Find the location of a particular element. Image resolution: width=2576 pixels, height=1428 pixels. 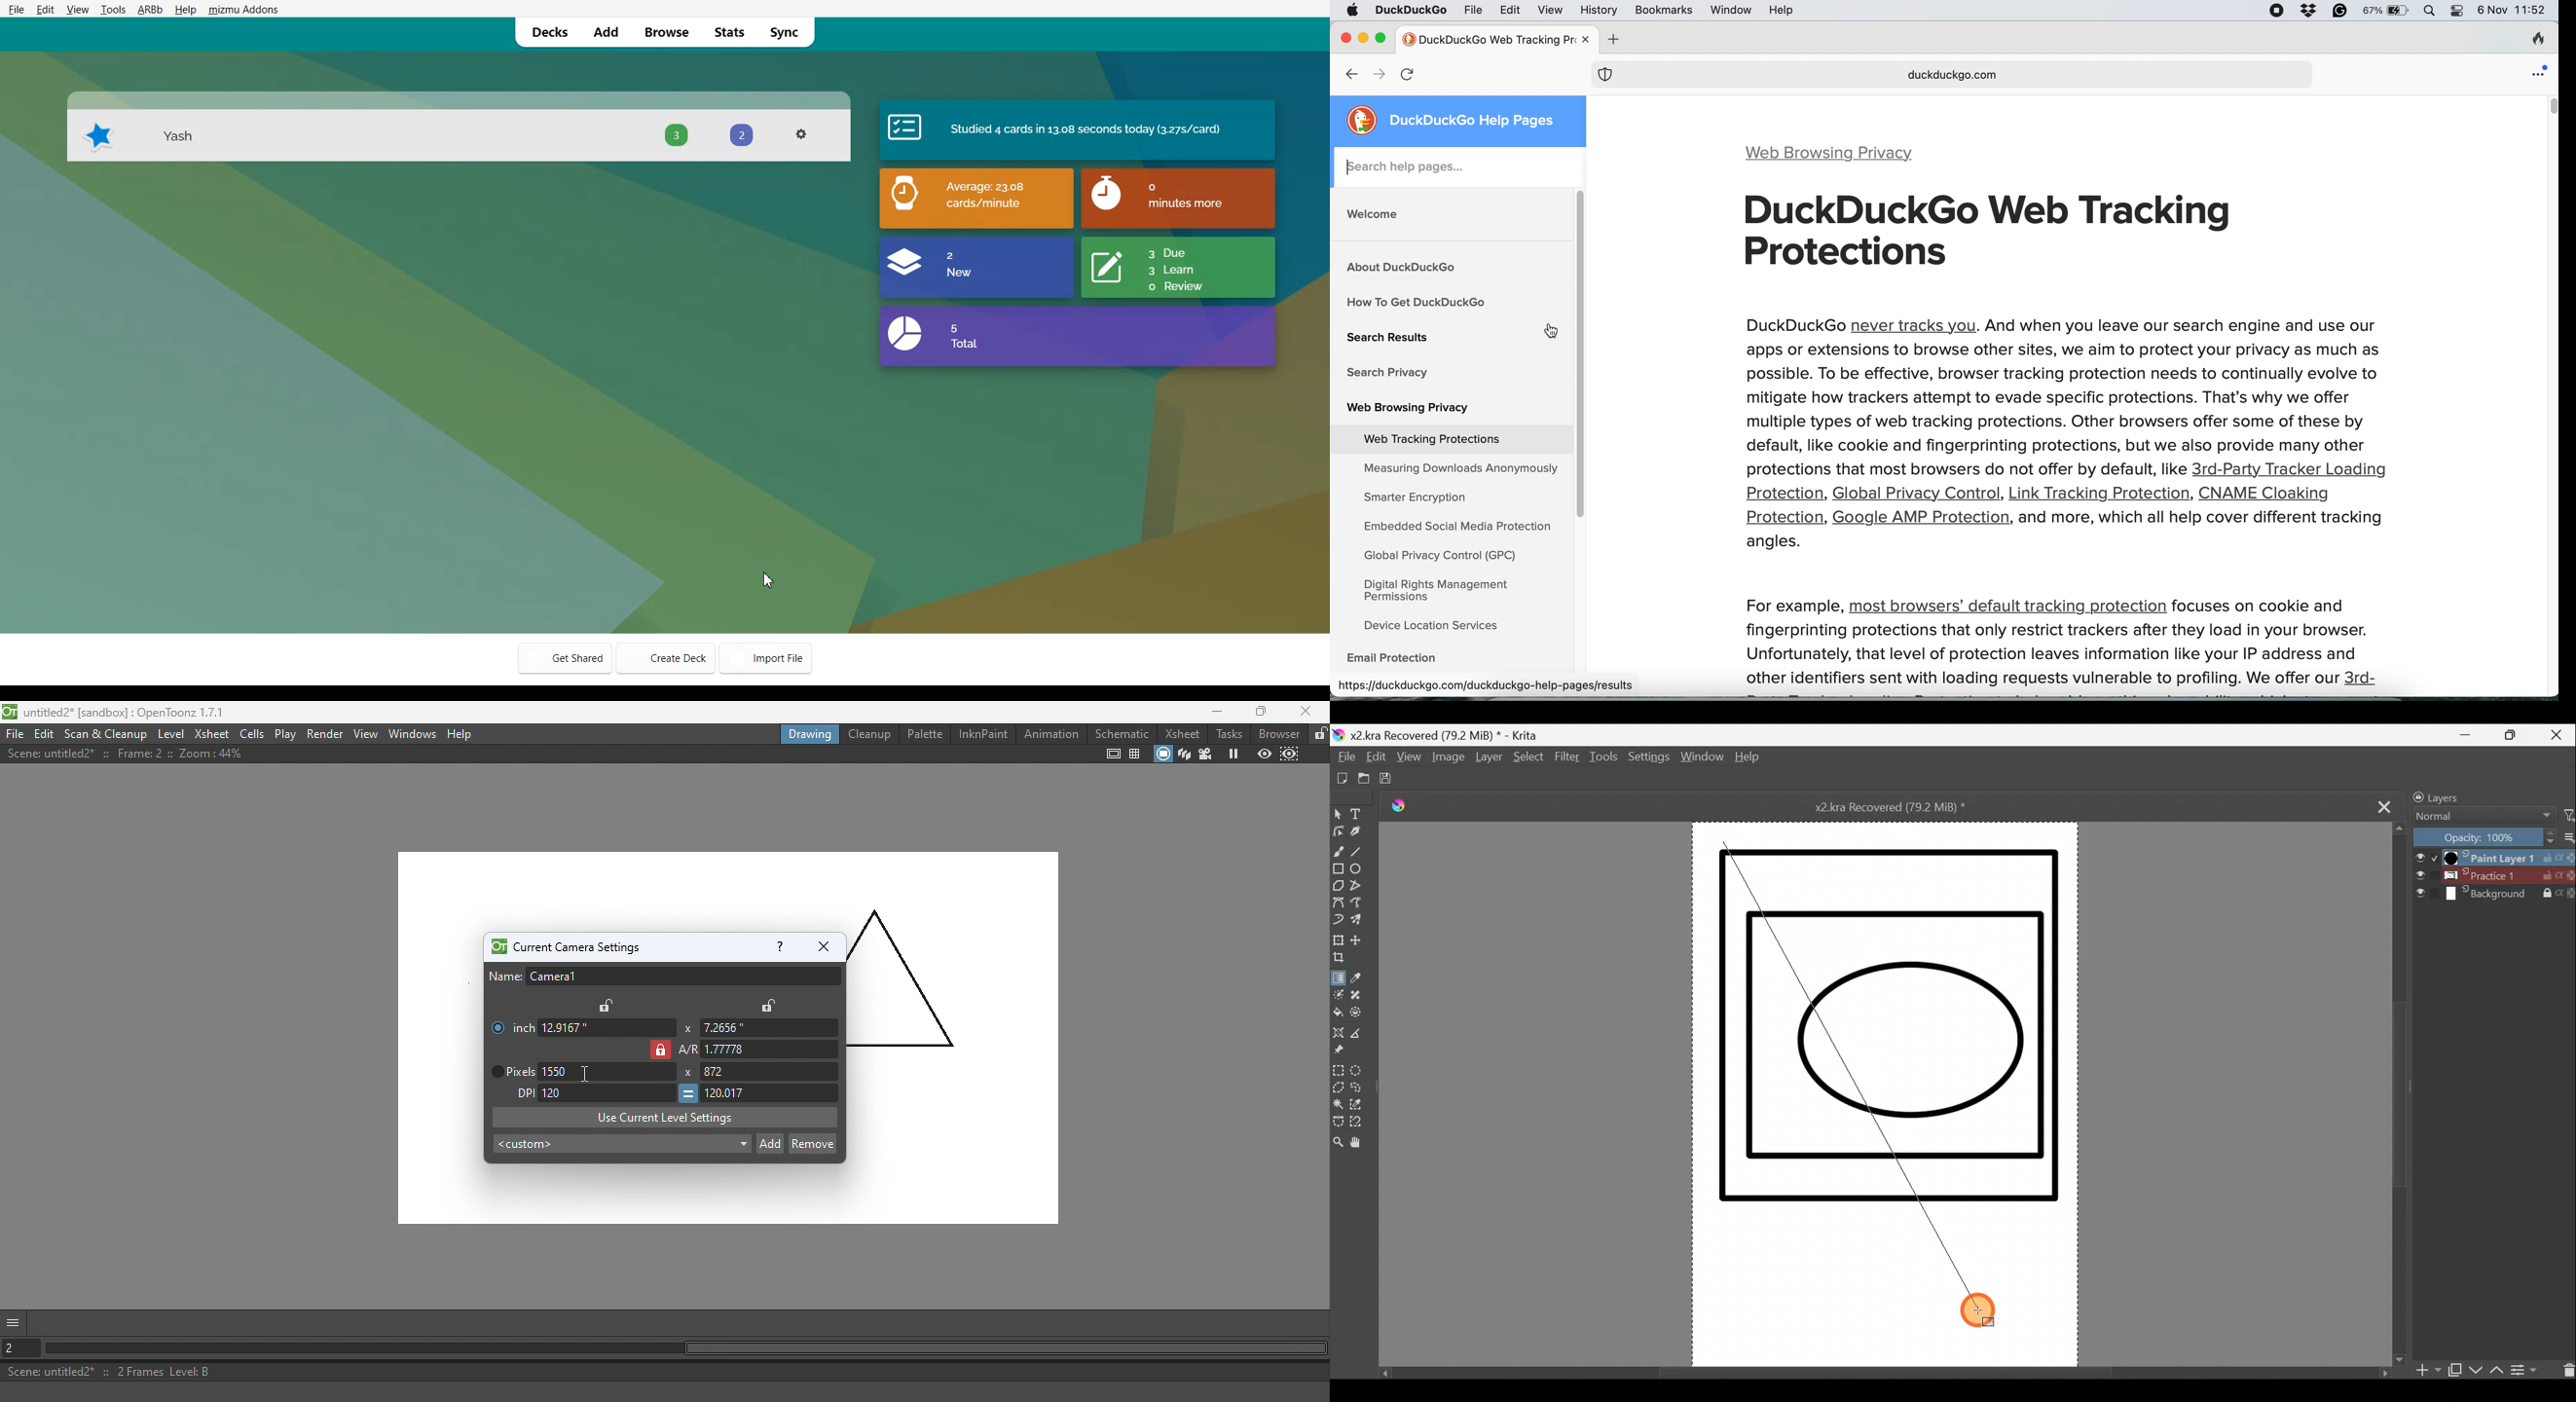

Move a layer is located at coordinates (1362, 940).